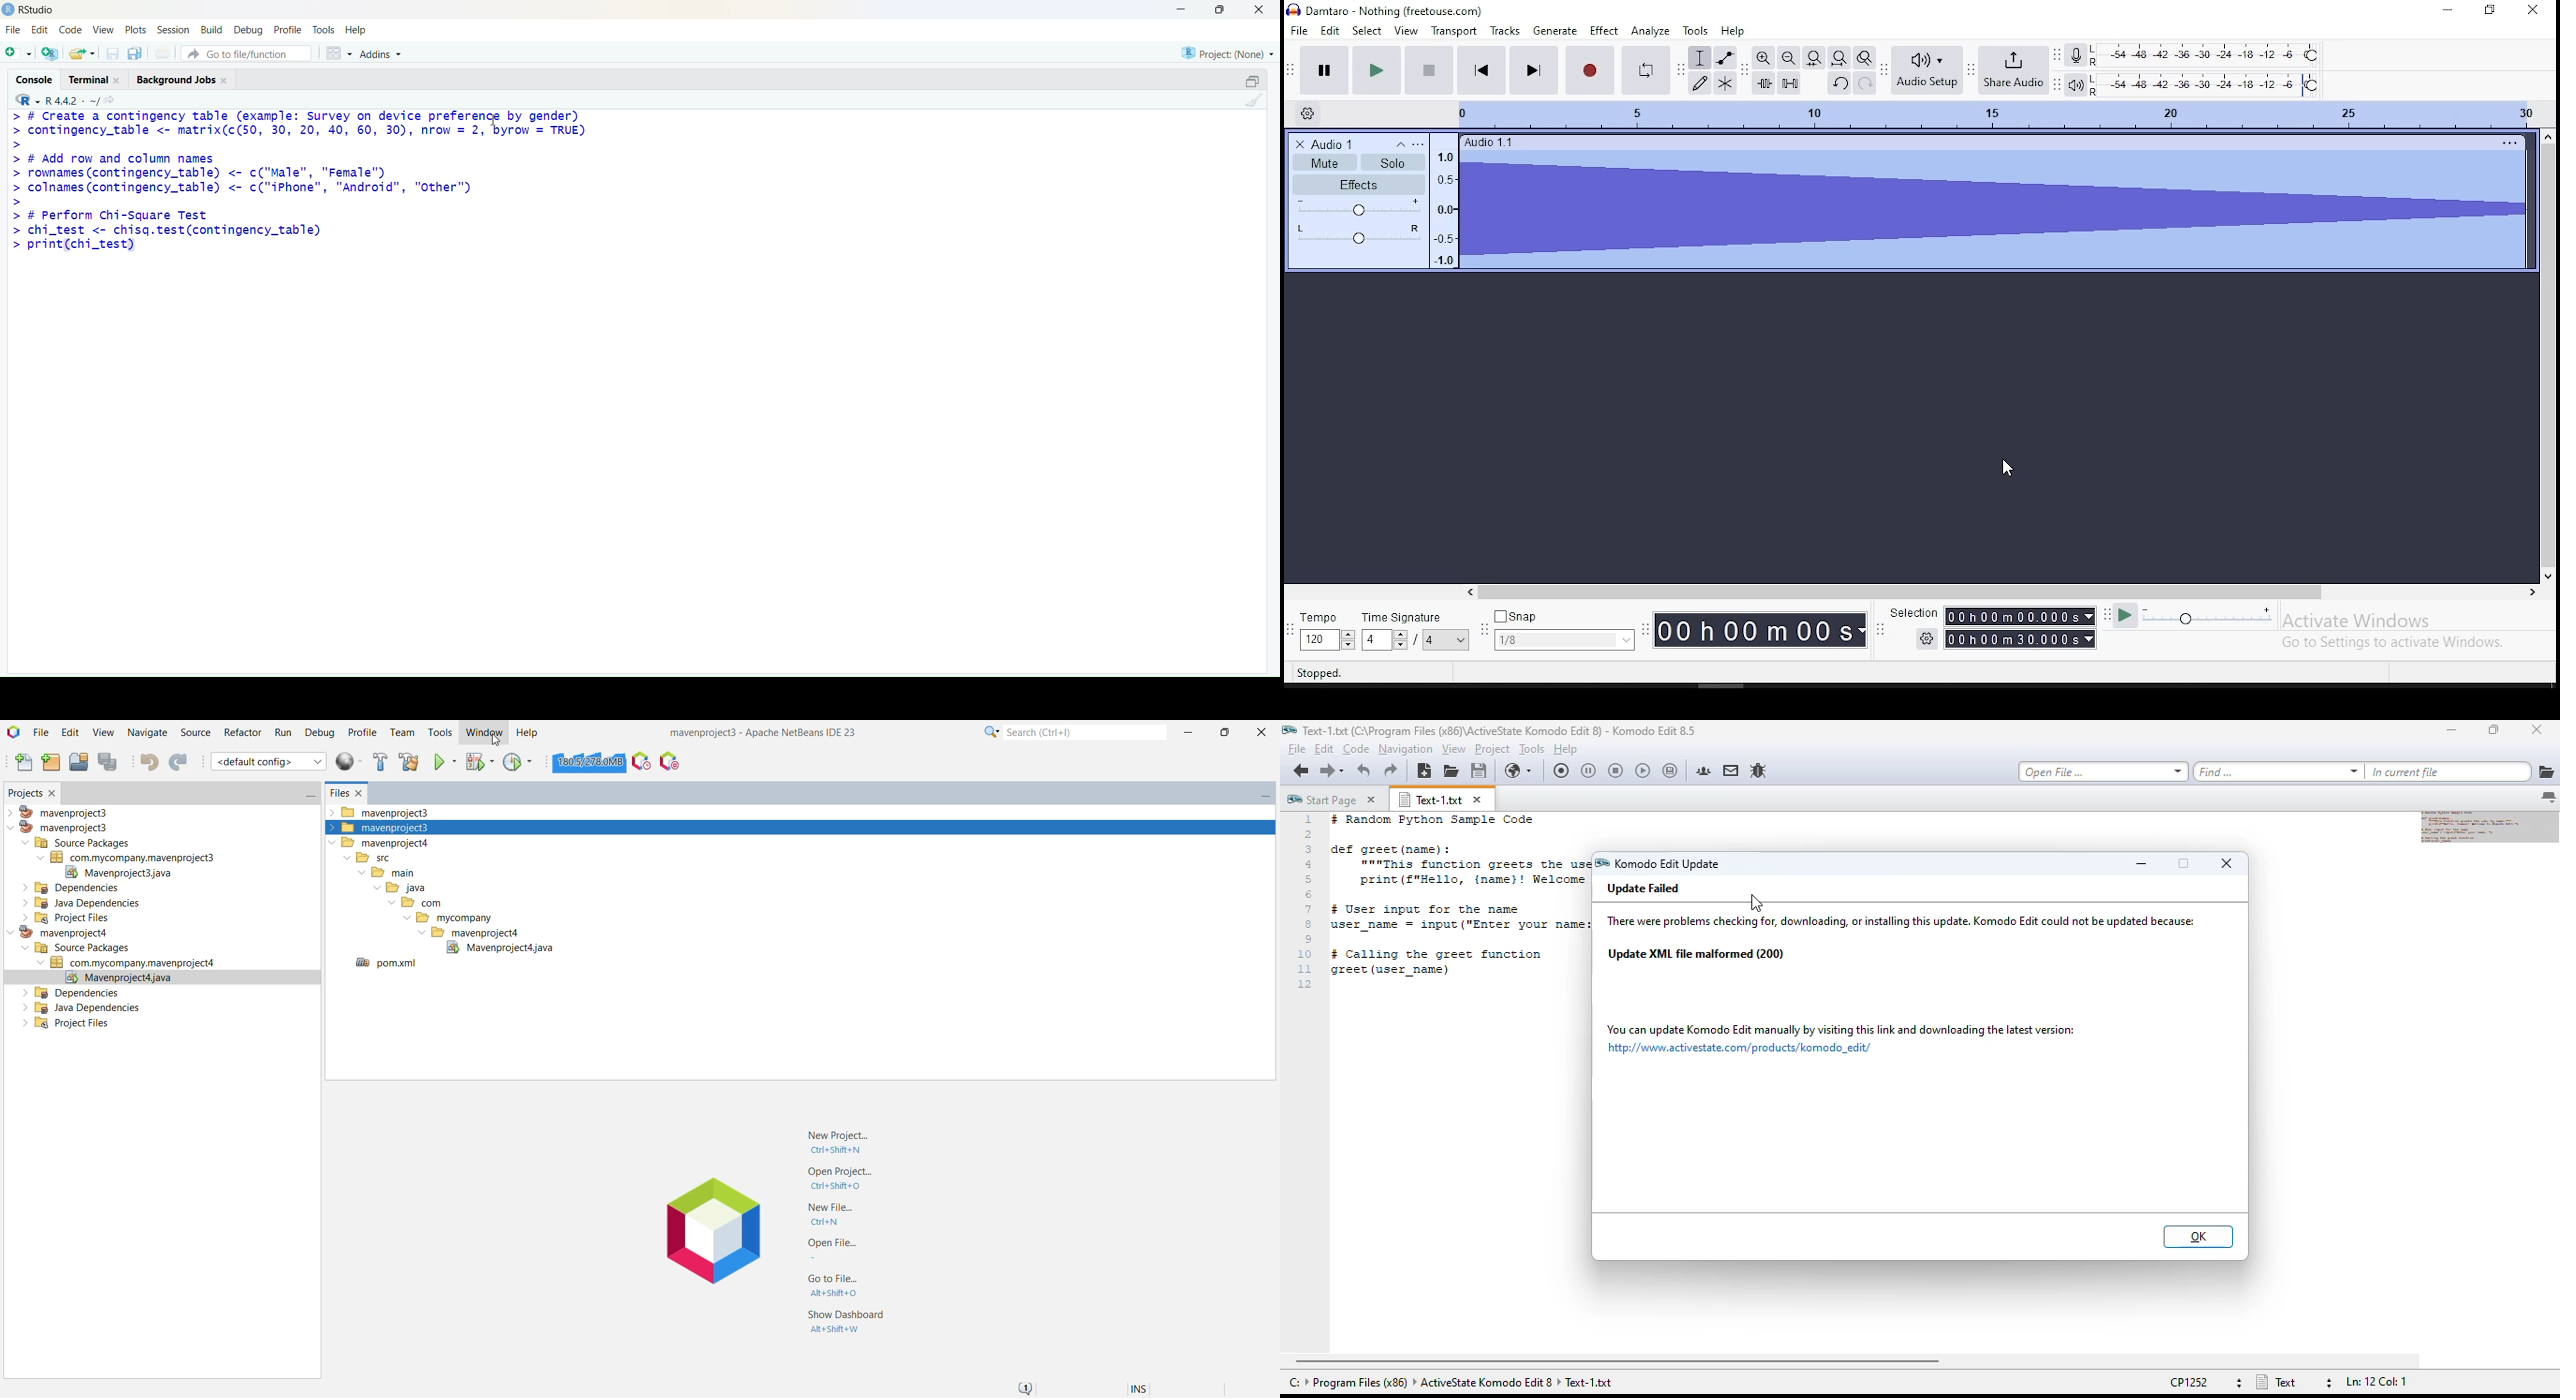 This screenshot has height=1400, width=2576. I want to click on Komodo edit could not be updates because: Update XML file malformed (200), so click(1906, 939).